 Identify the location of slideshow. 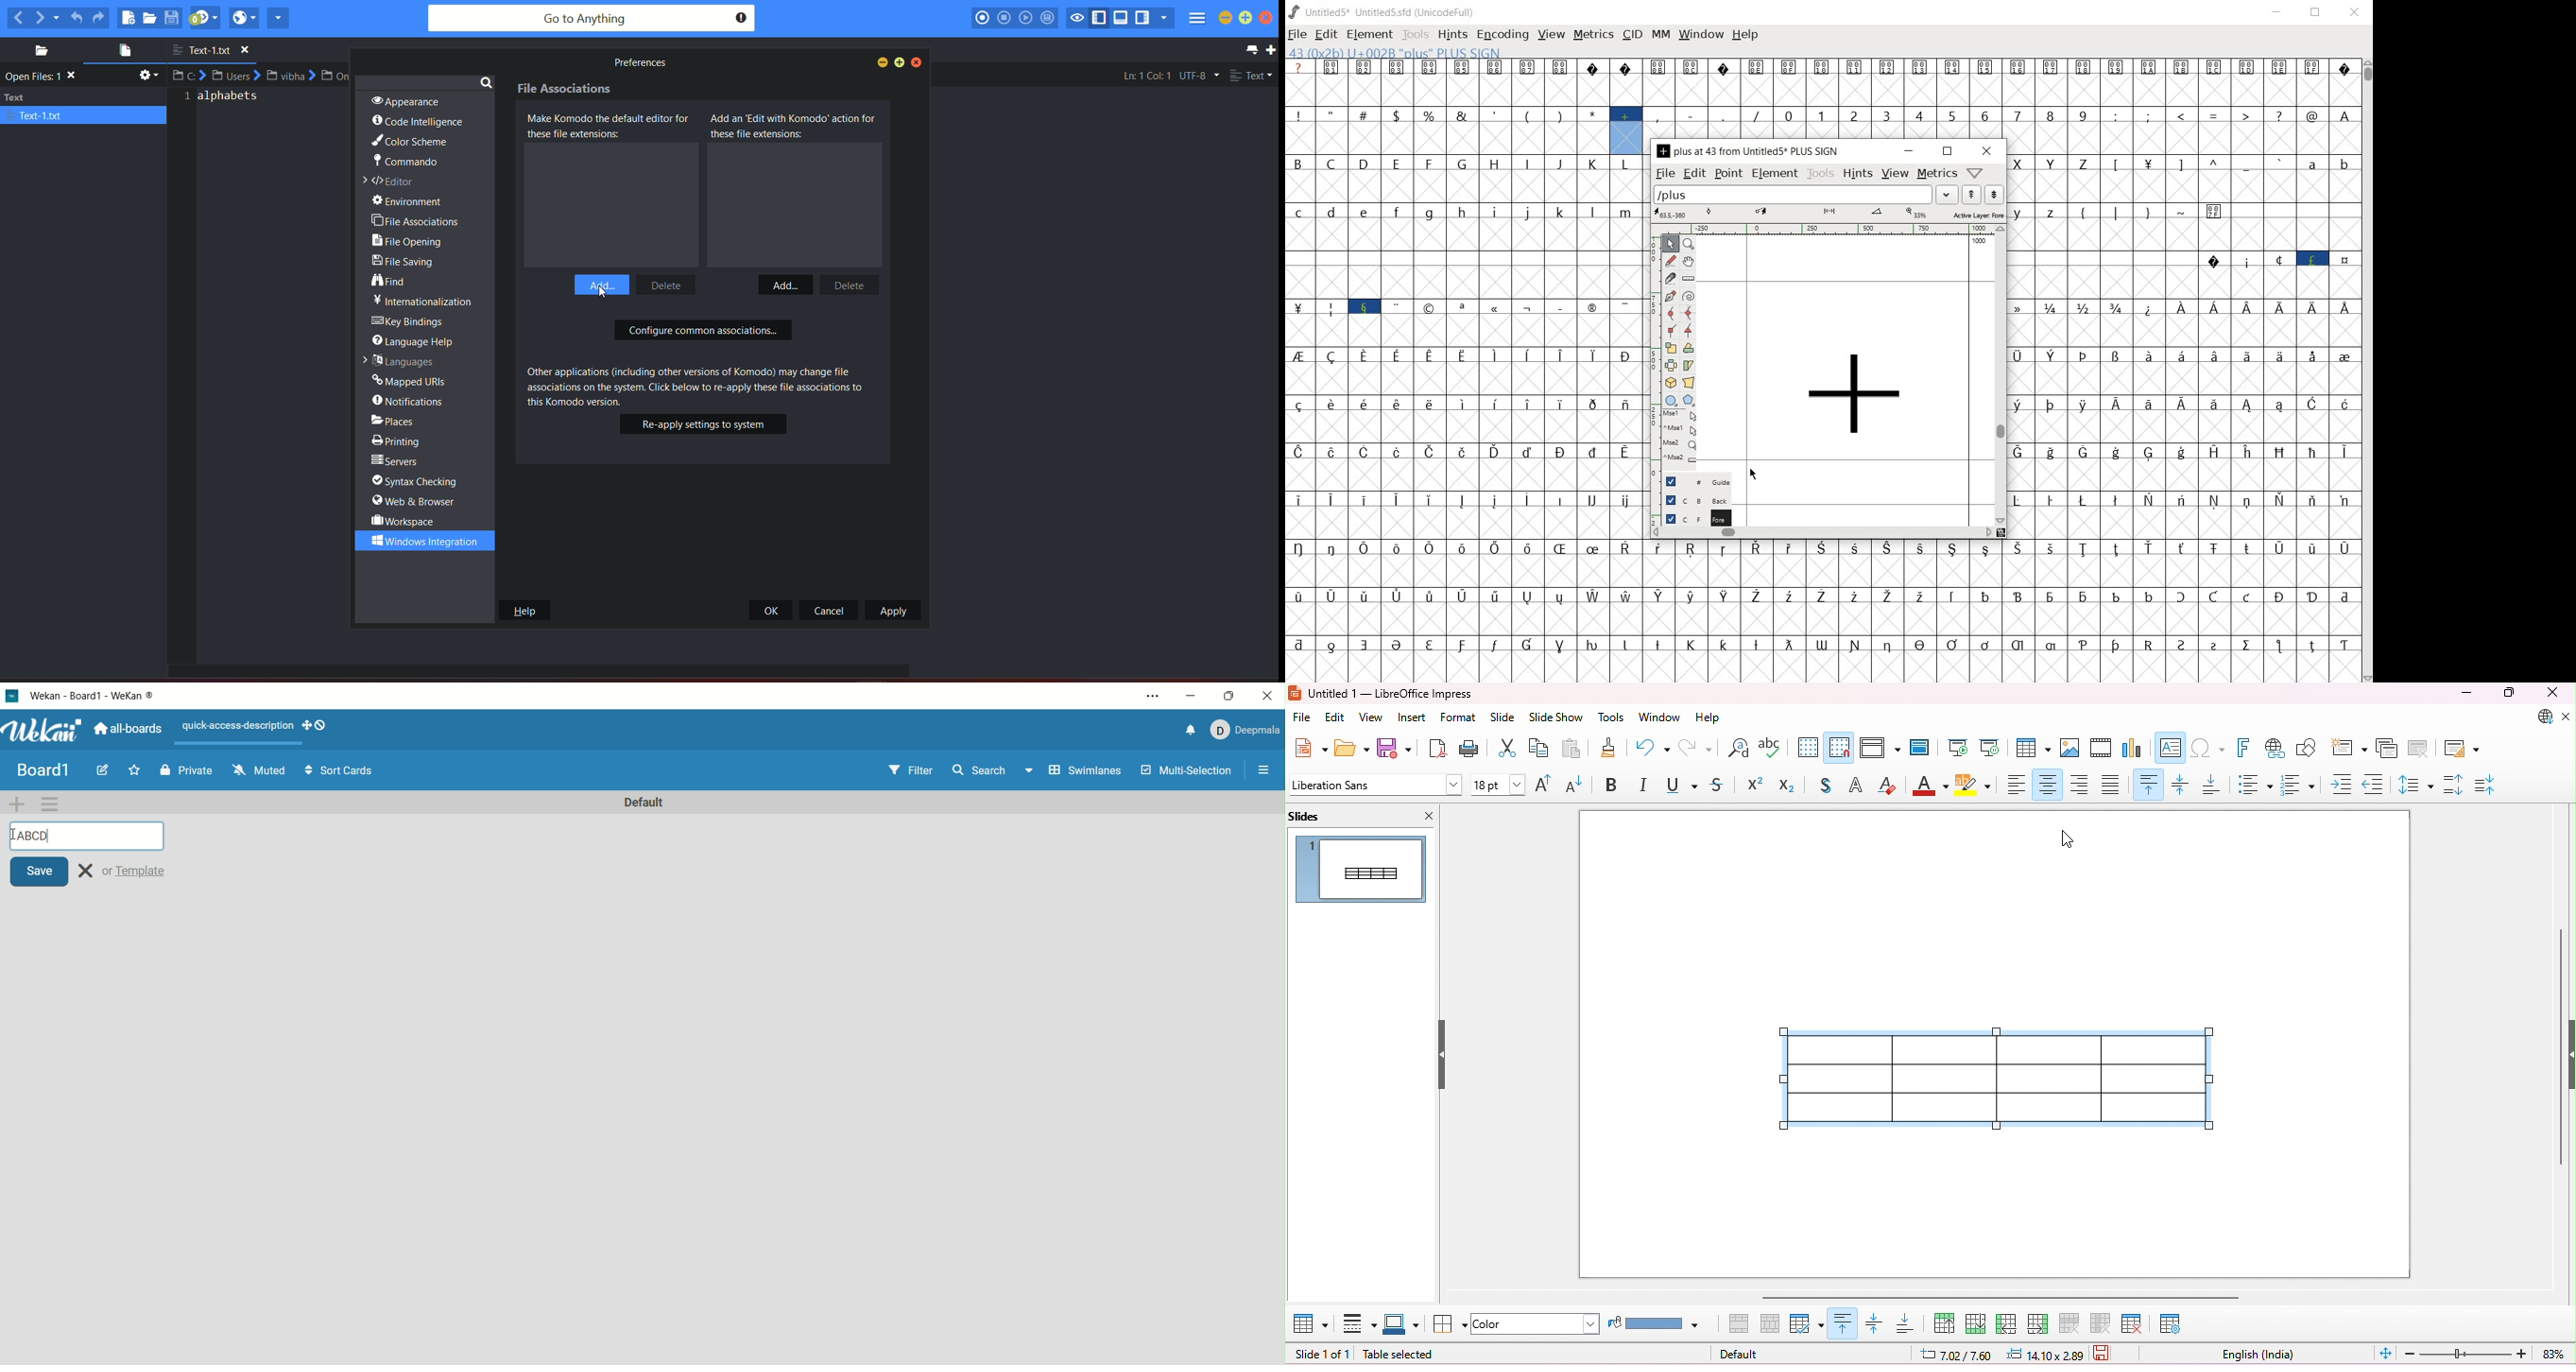
(1555, 717).